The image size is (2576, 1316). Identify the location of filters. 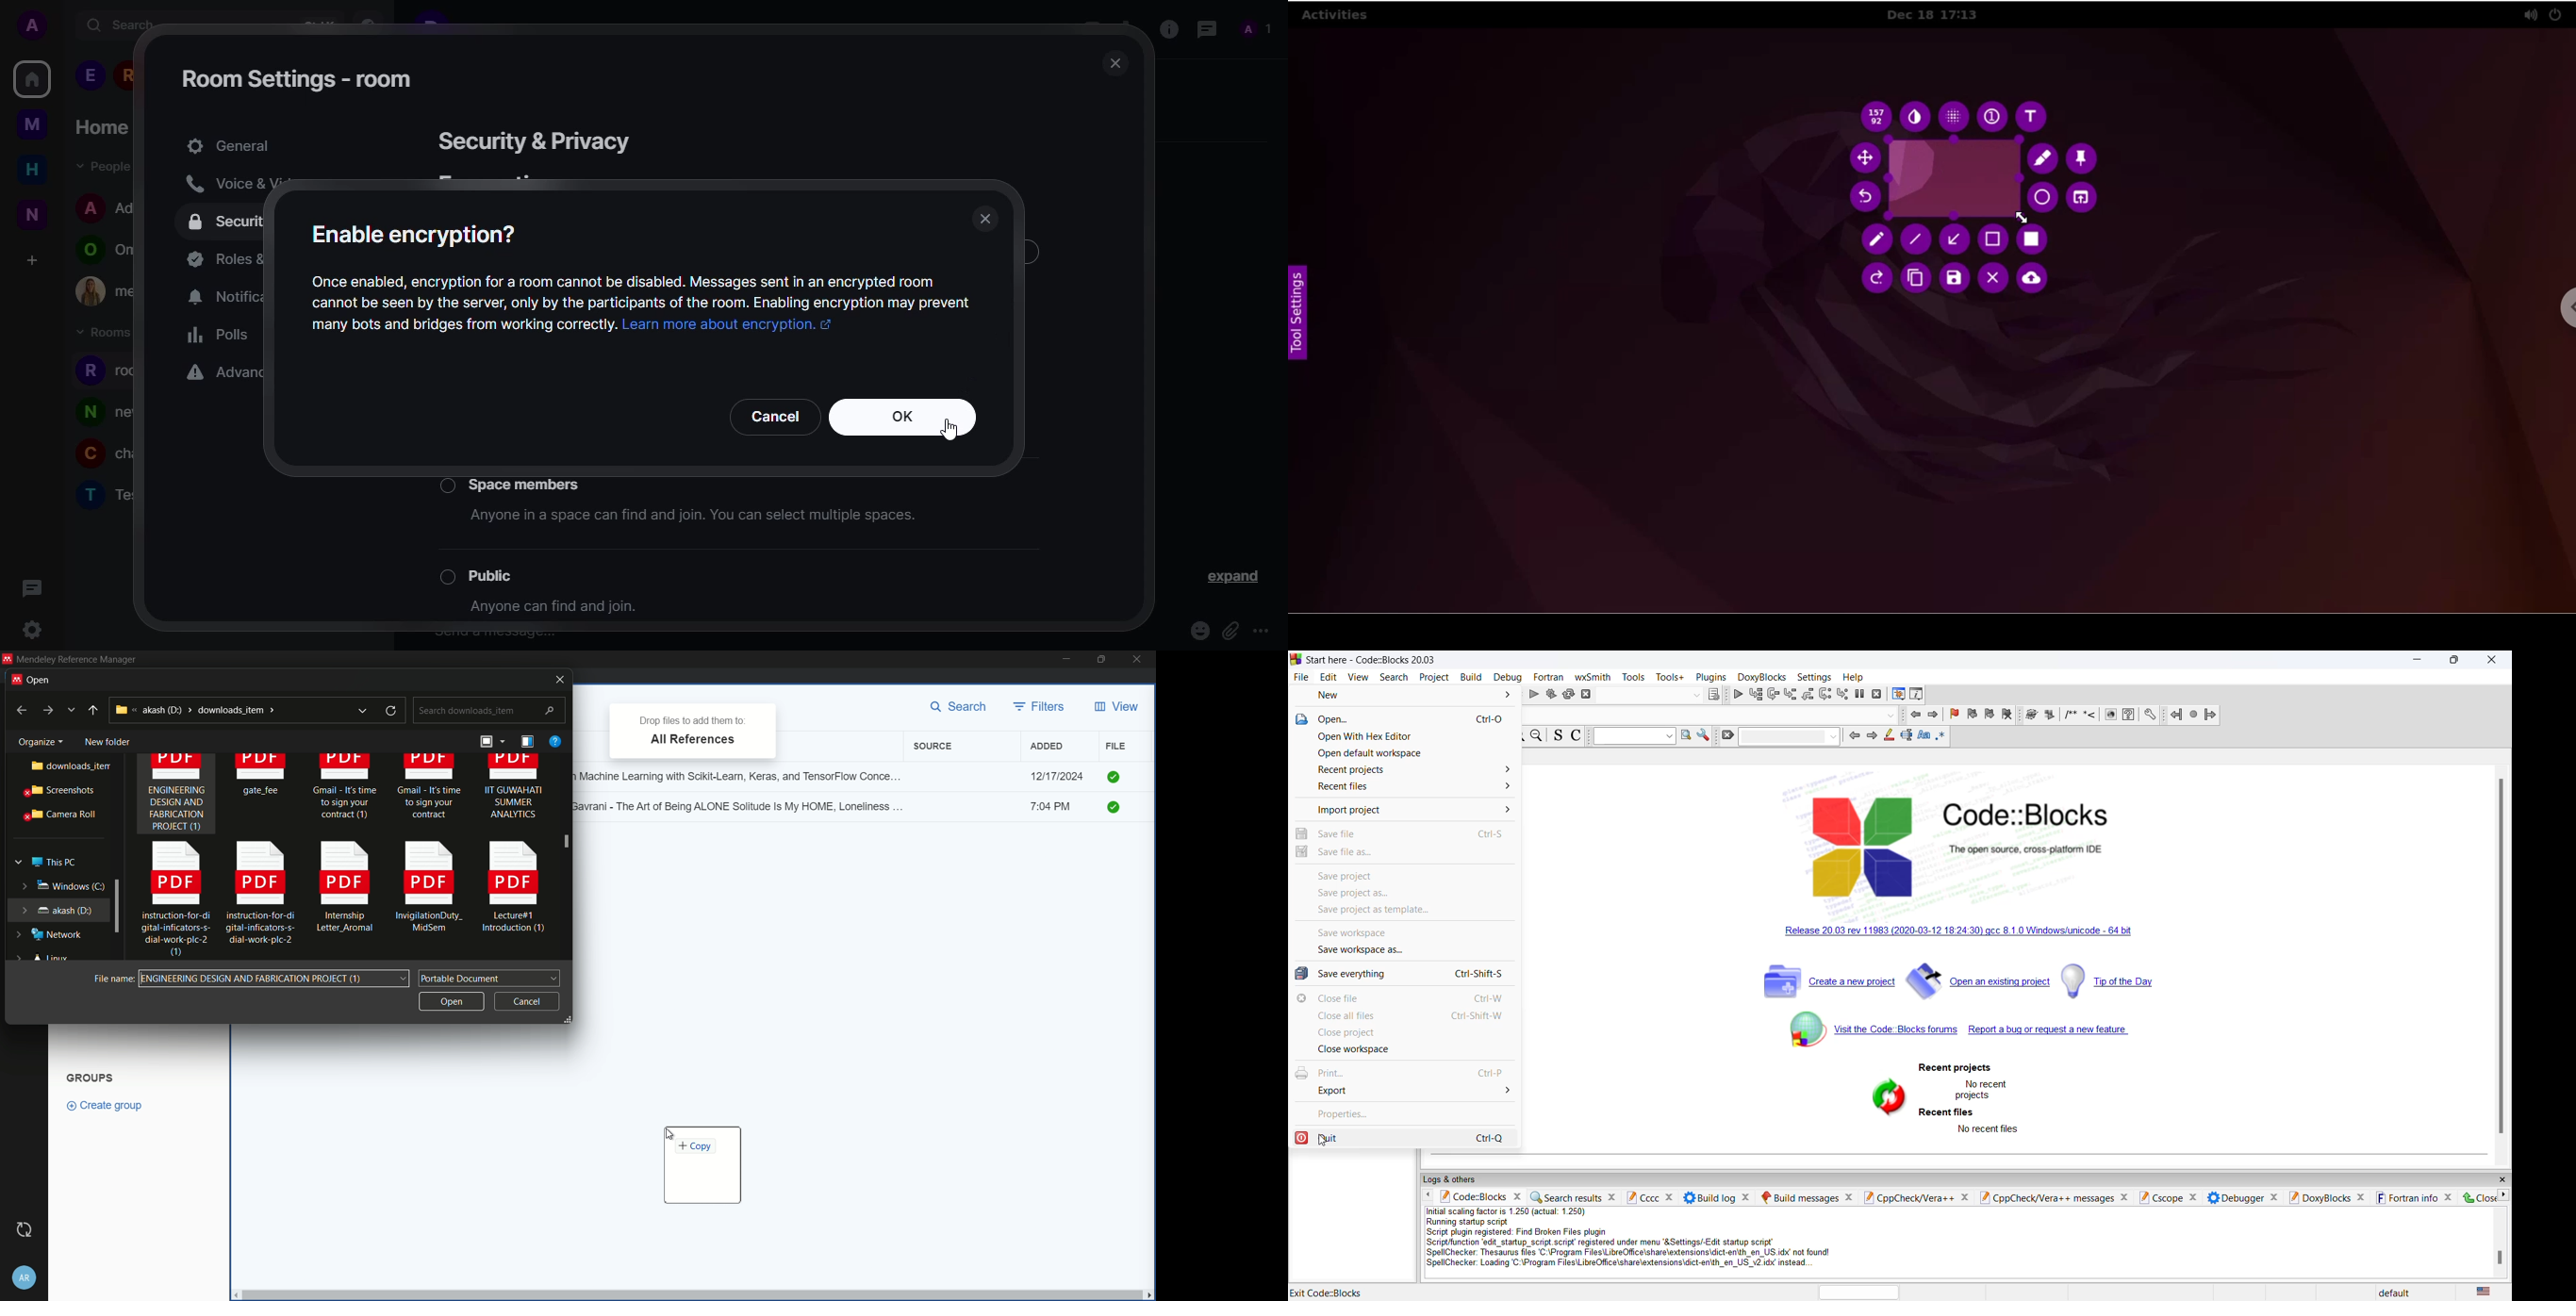
(1040, 707).